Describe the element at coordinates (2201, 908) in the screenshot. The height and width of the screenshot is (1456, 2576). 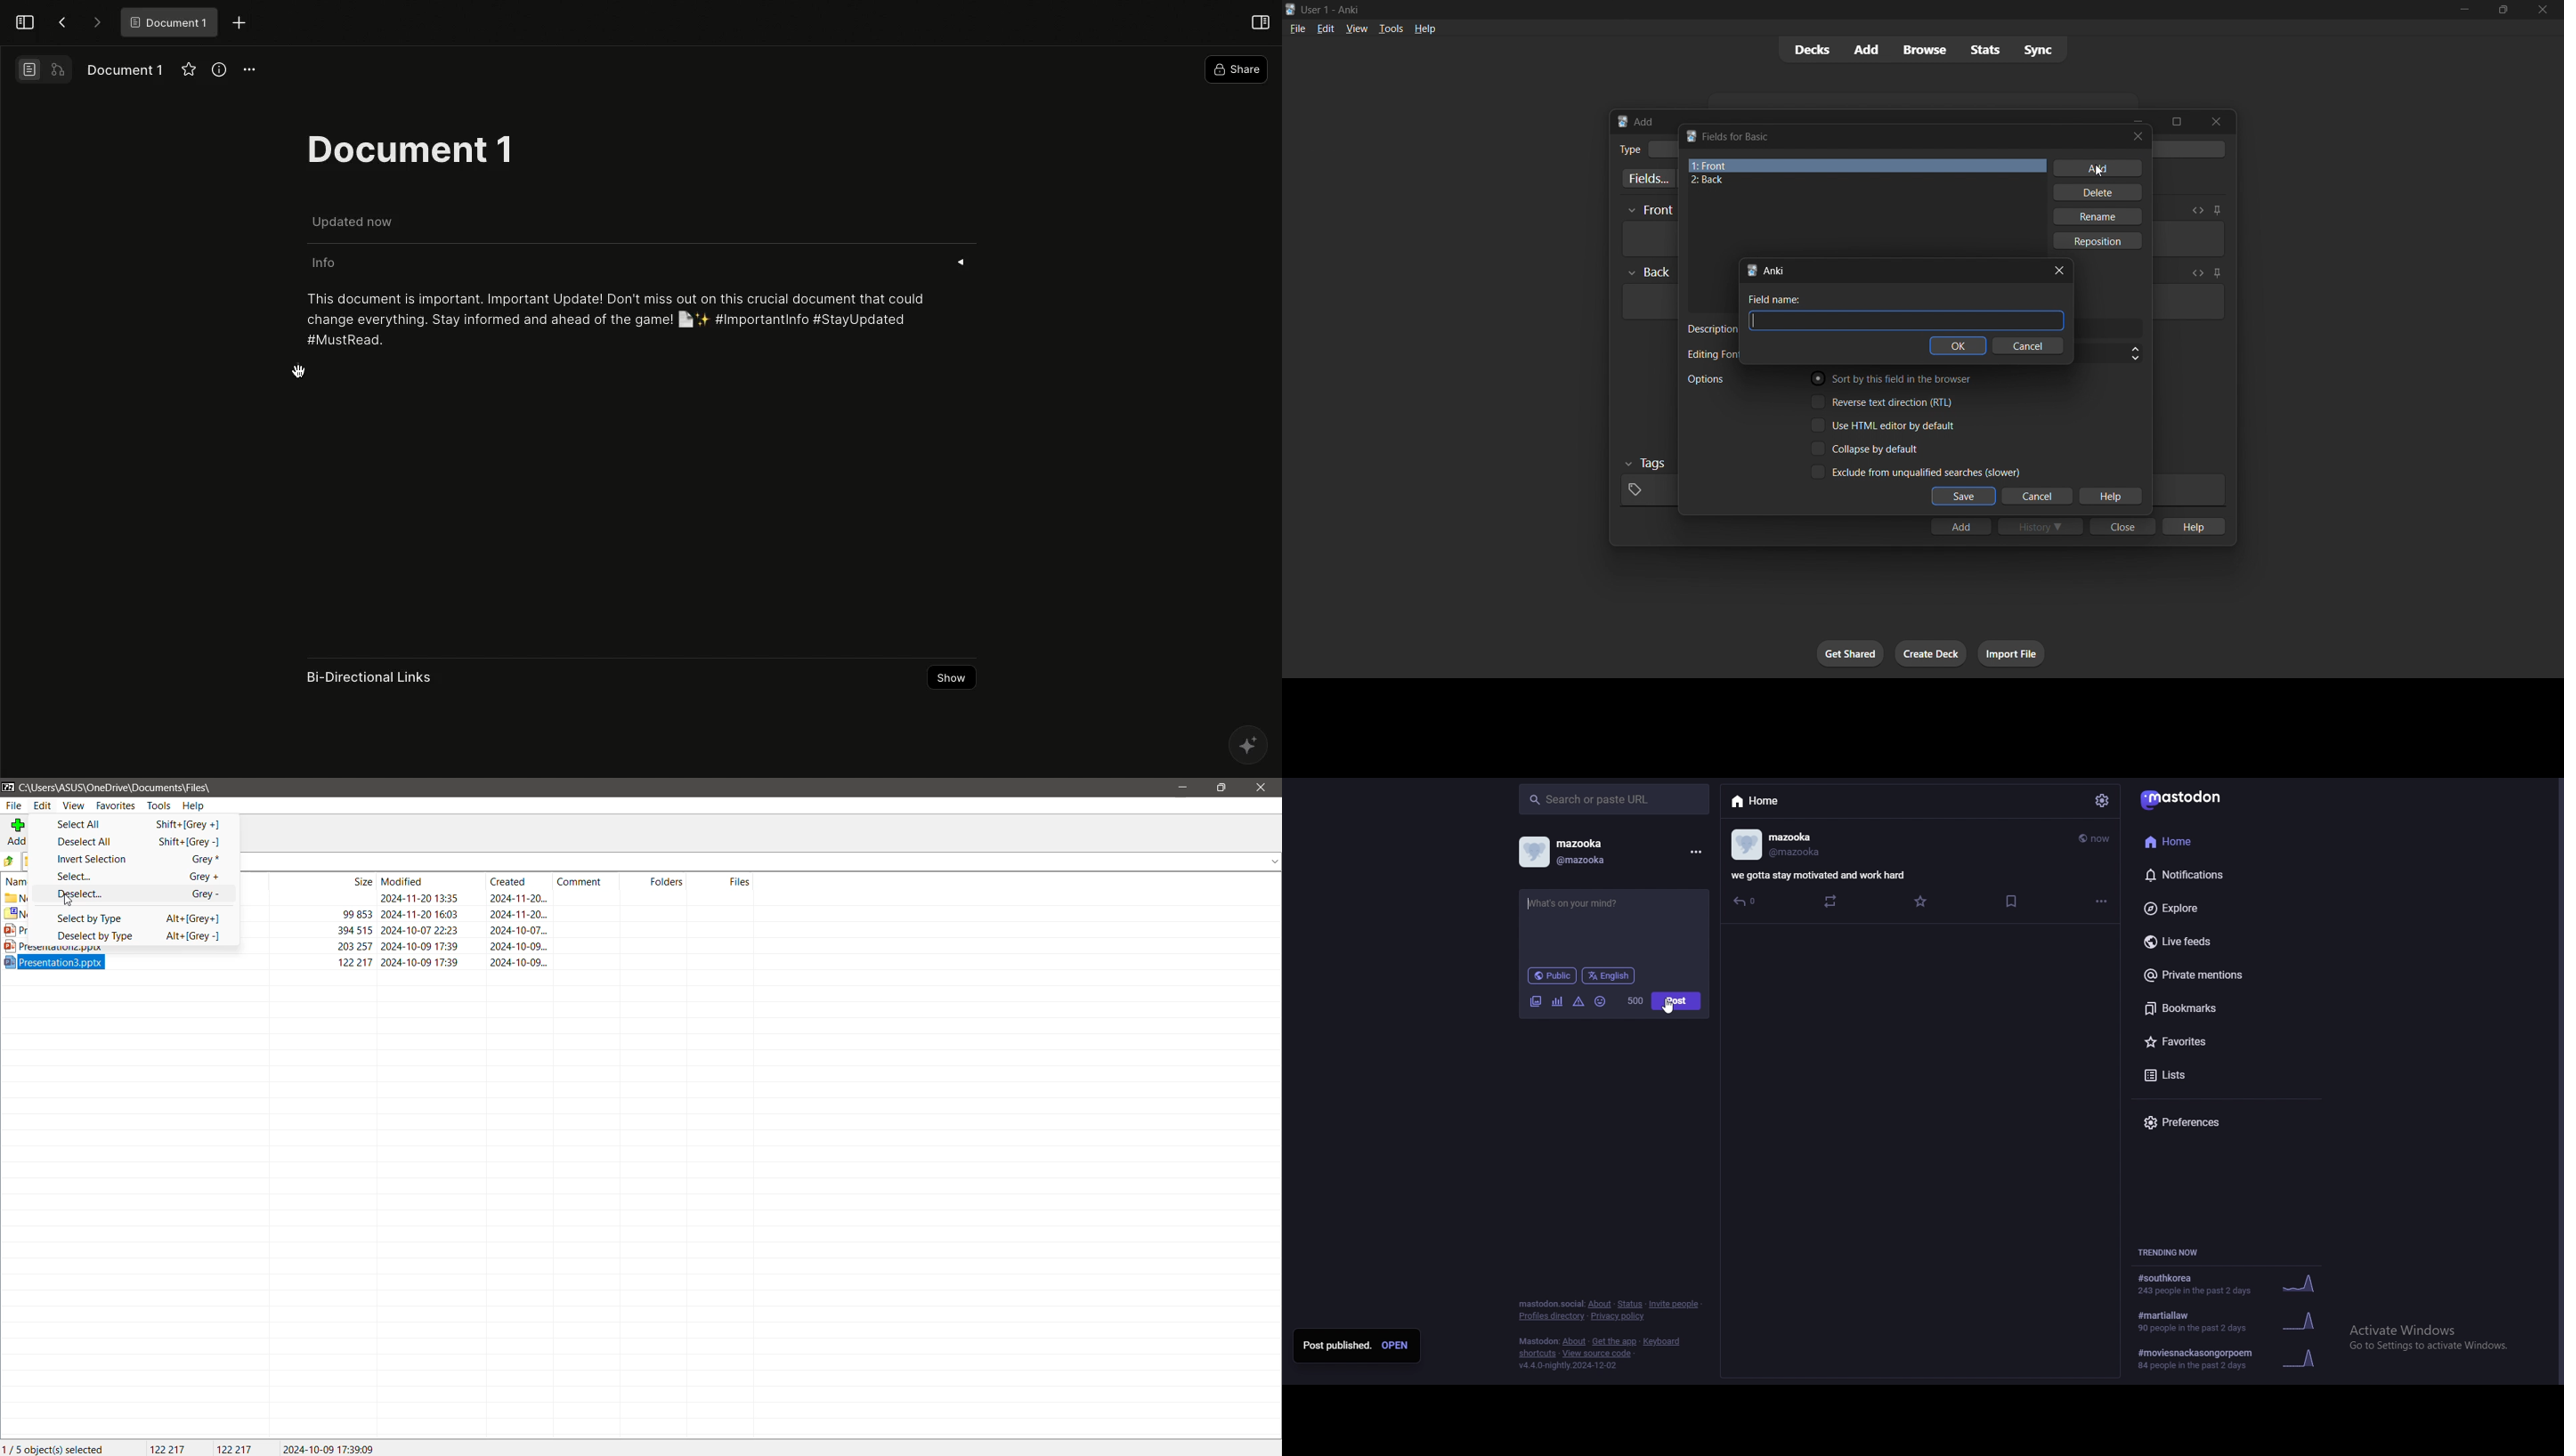
I see `explore` at that location.